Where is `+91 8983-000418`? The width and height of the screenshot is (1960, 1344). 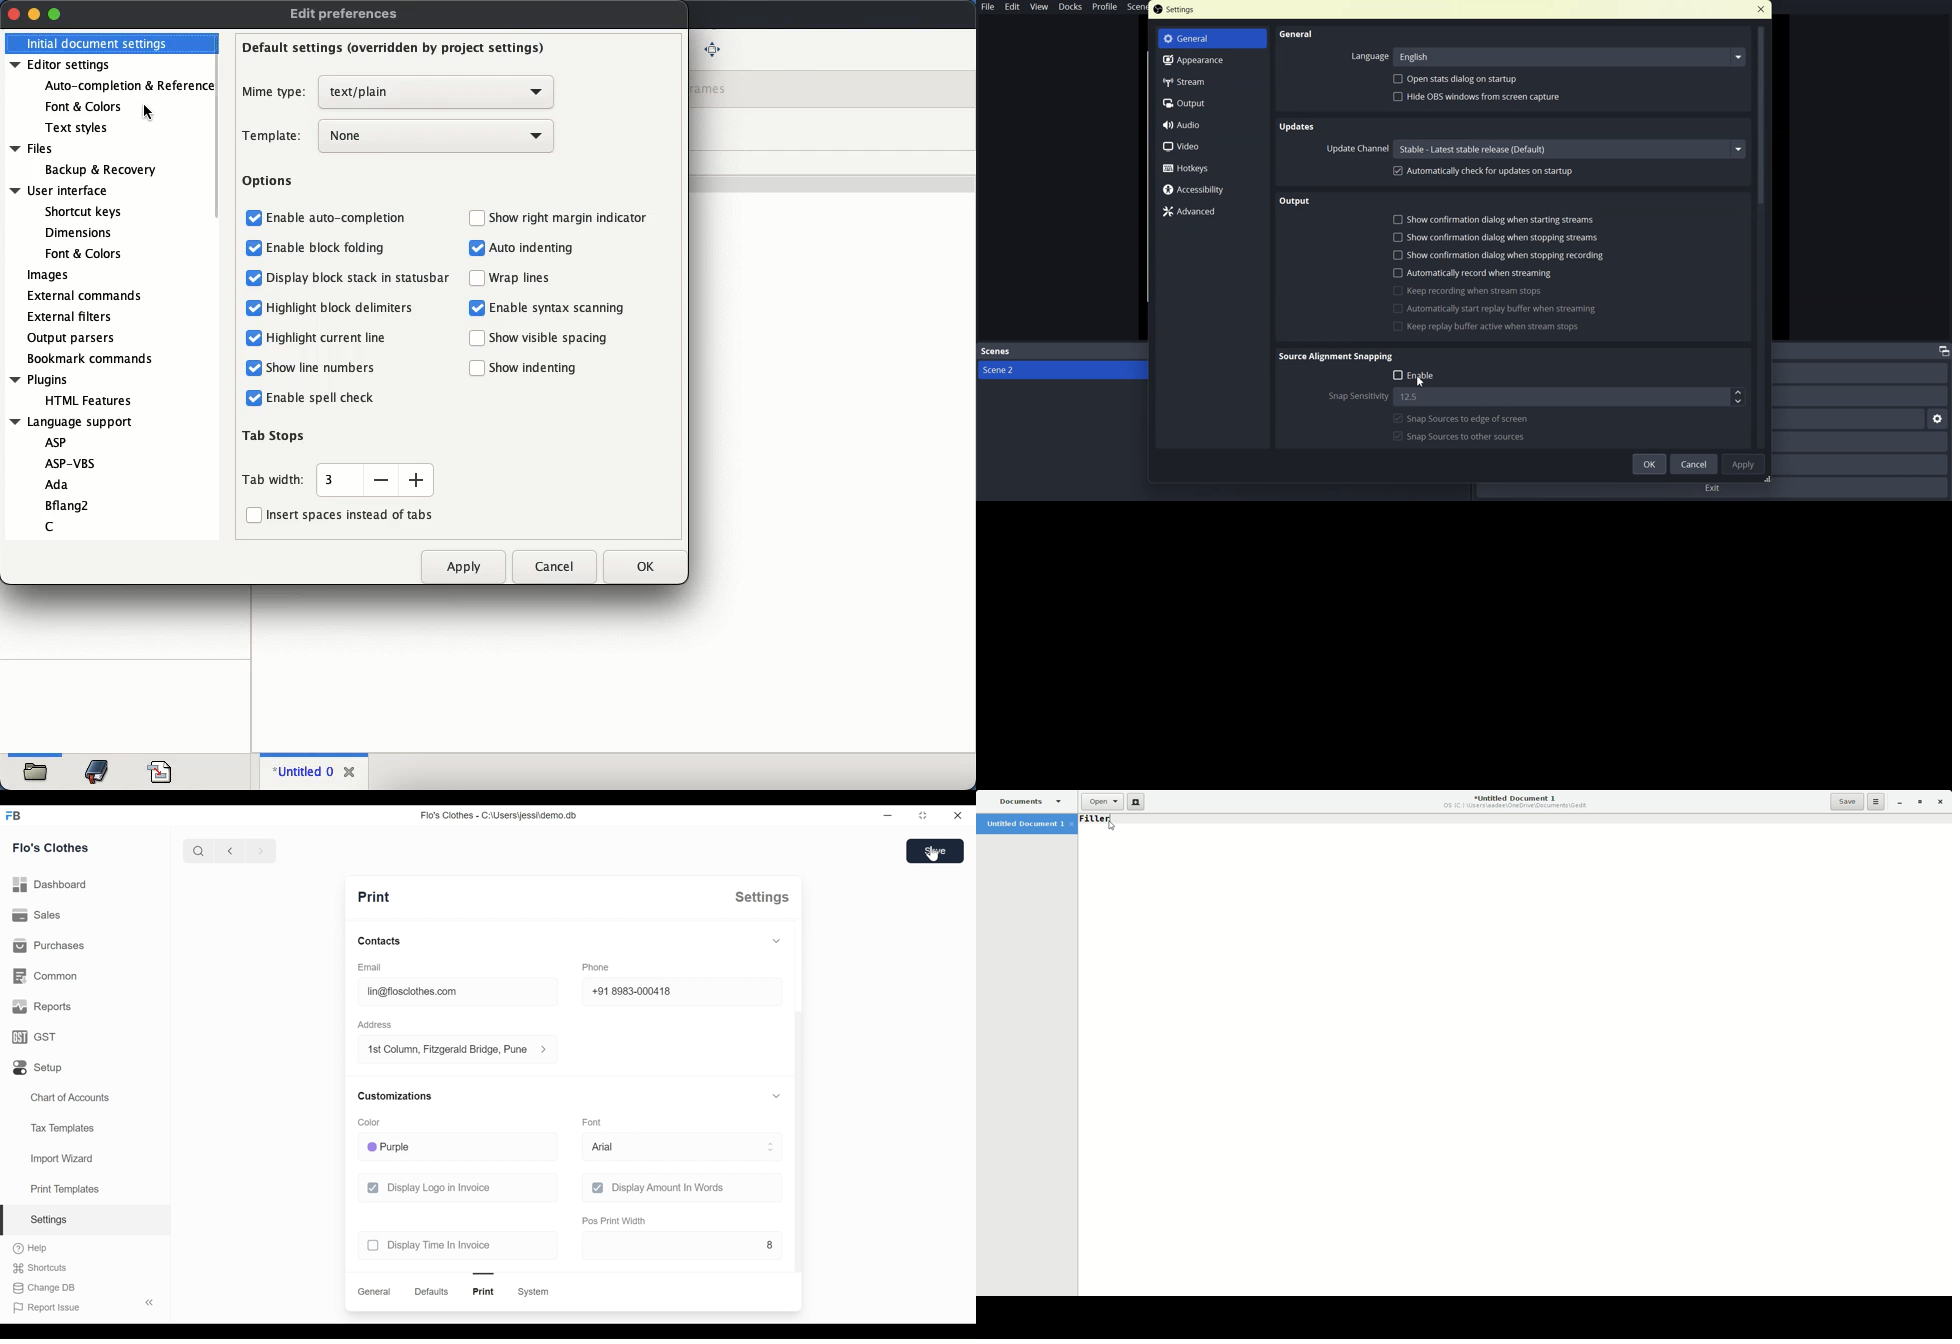
+91 8983-000418 is located at coordinates (683, 991).